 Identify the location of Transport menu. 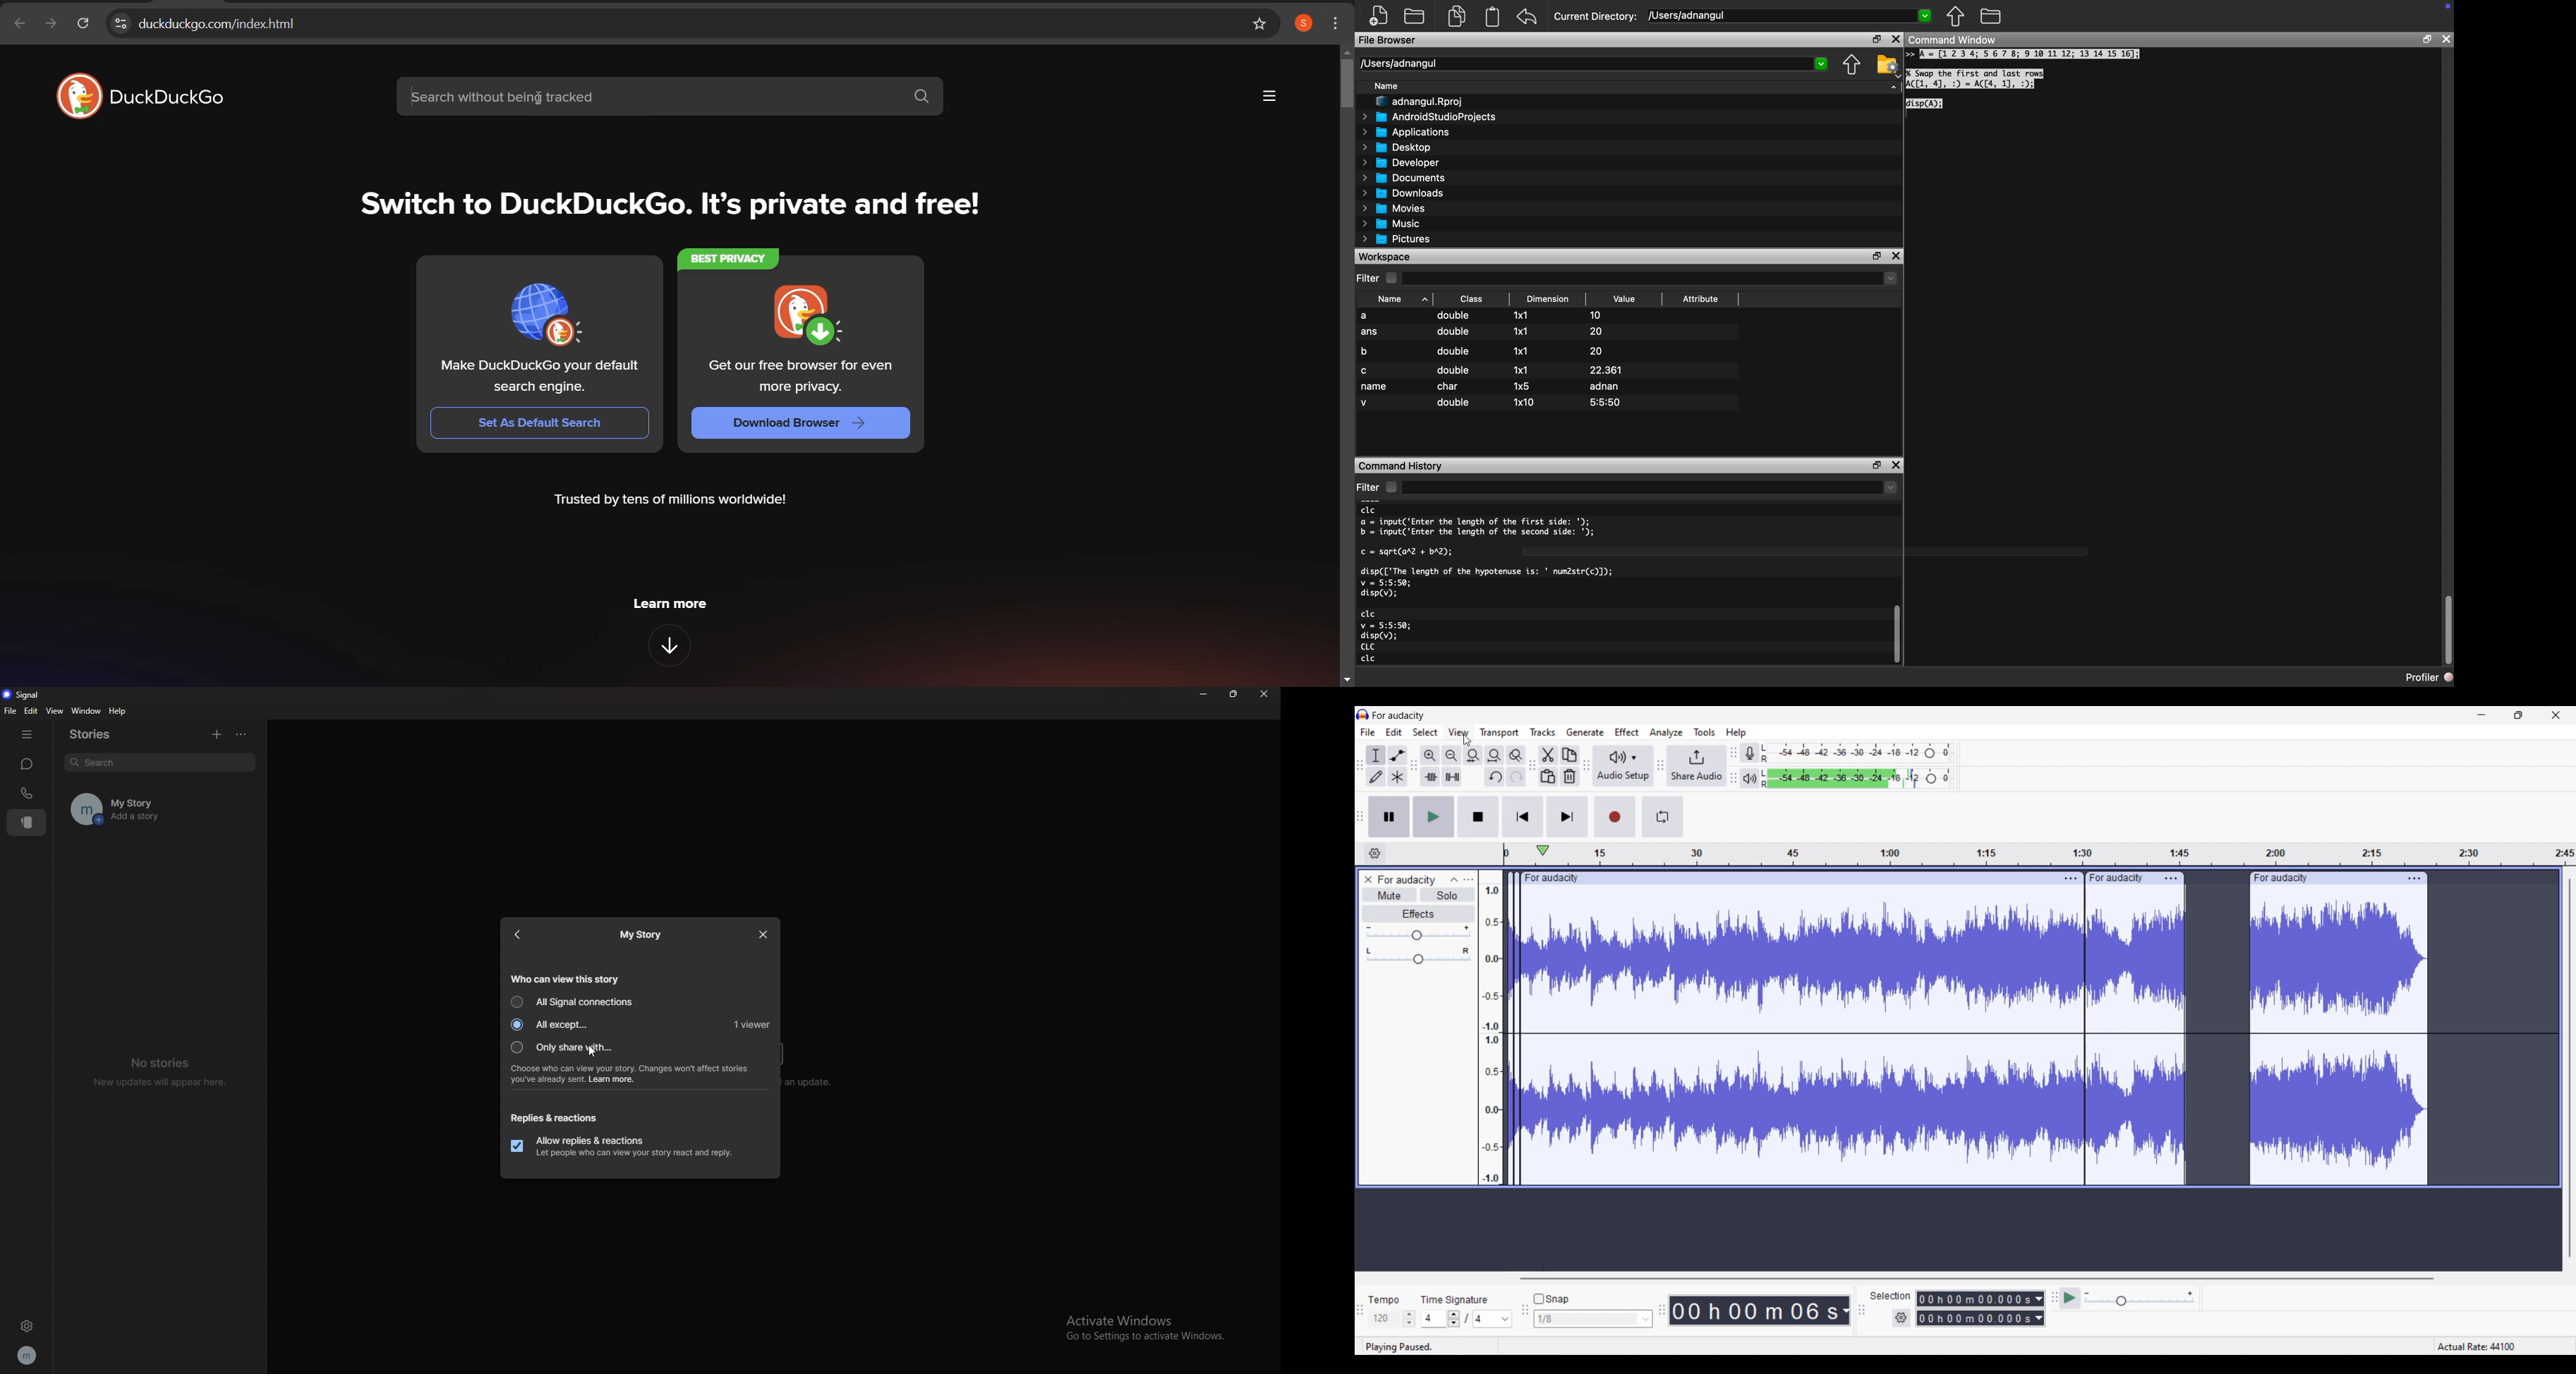
(1499, 733).